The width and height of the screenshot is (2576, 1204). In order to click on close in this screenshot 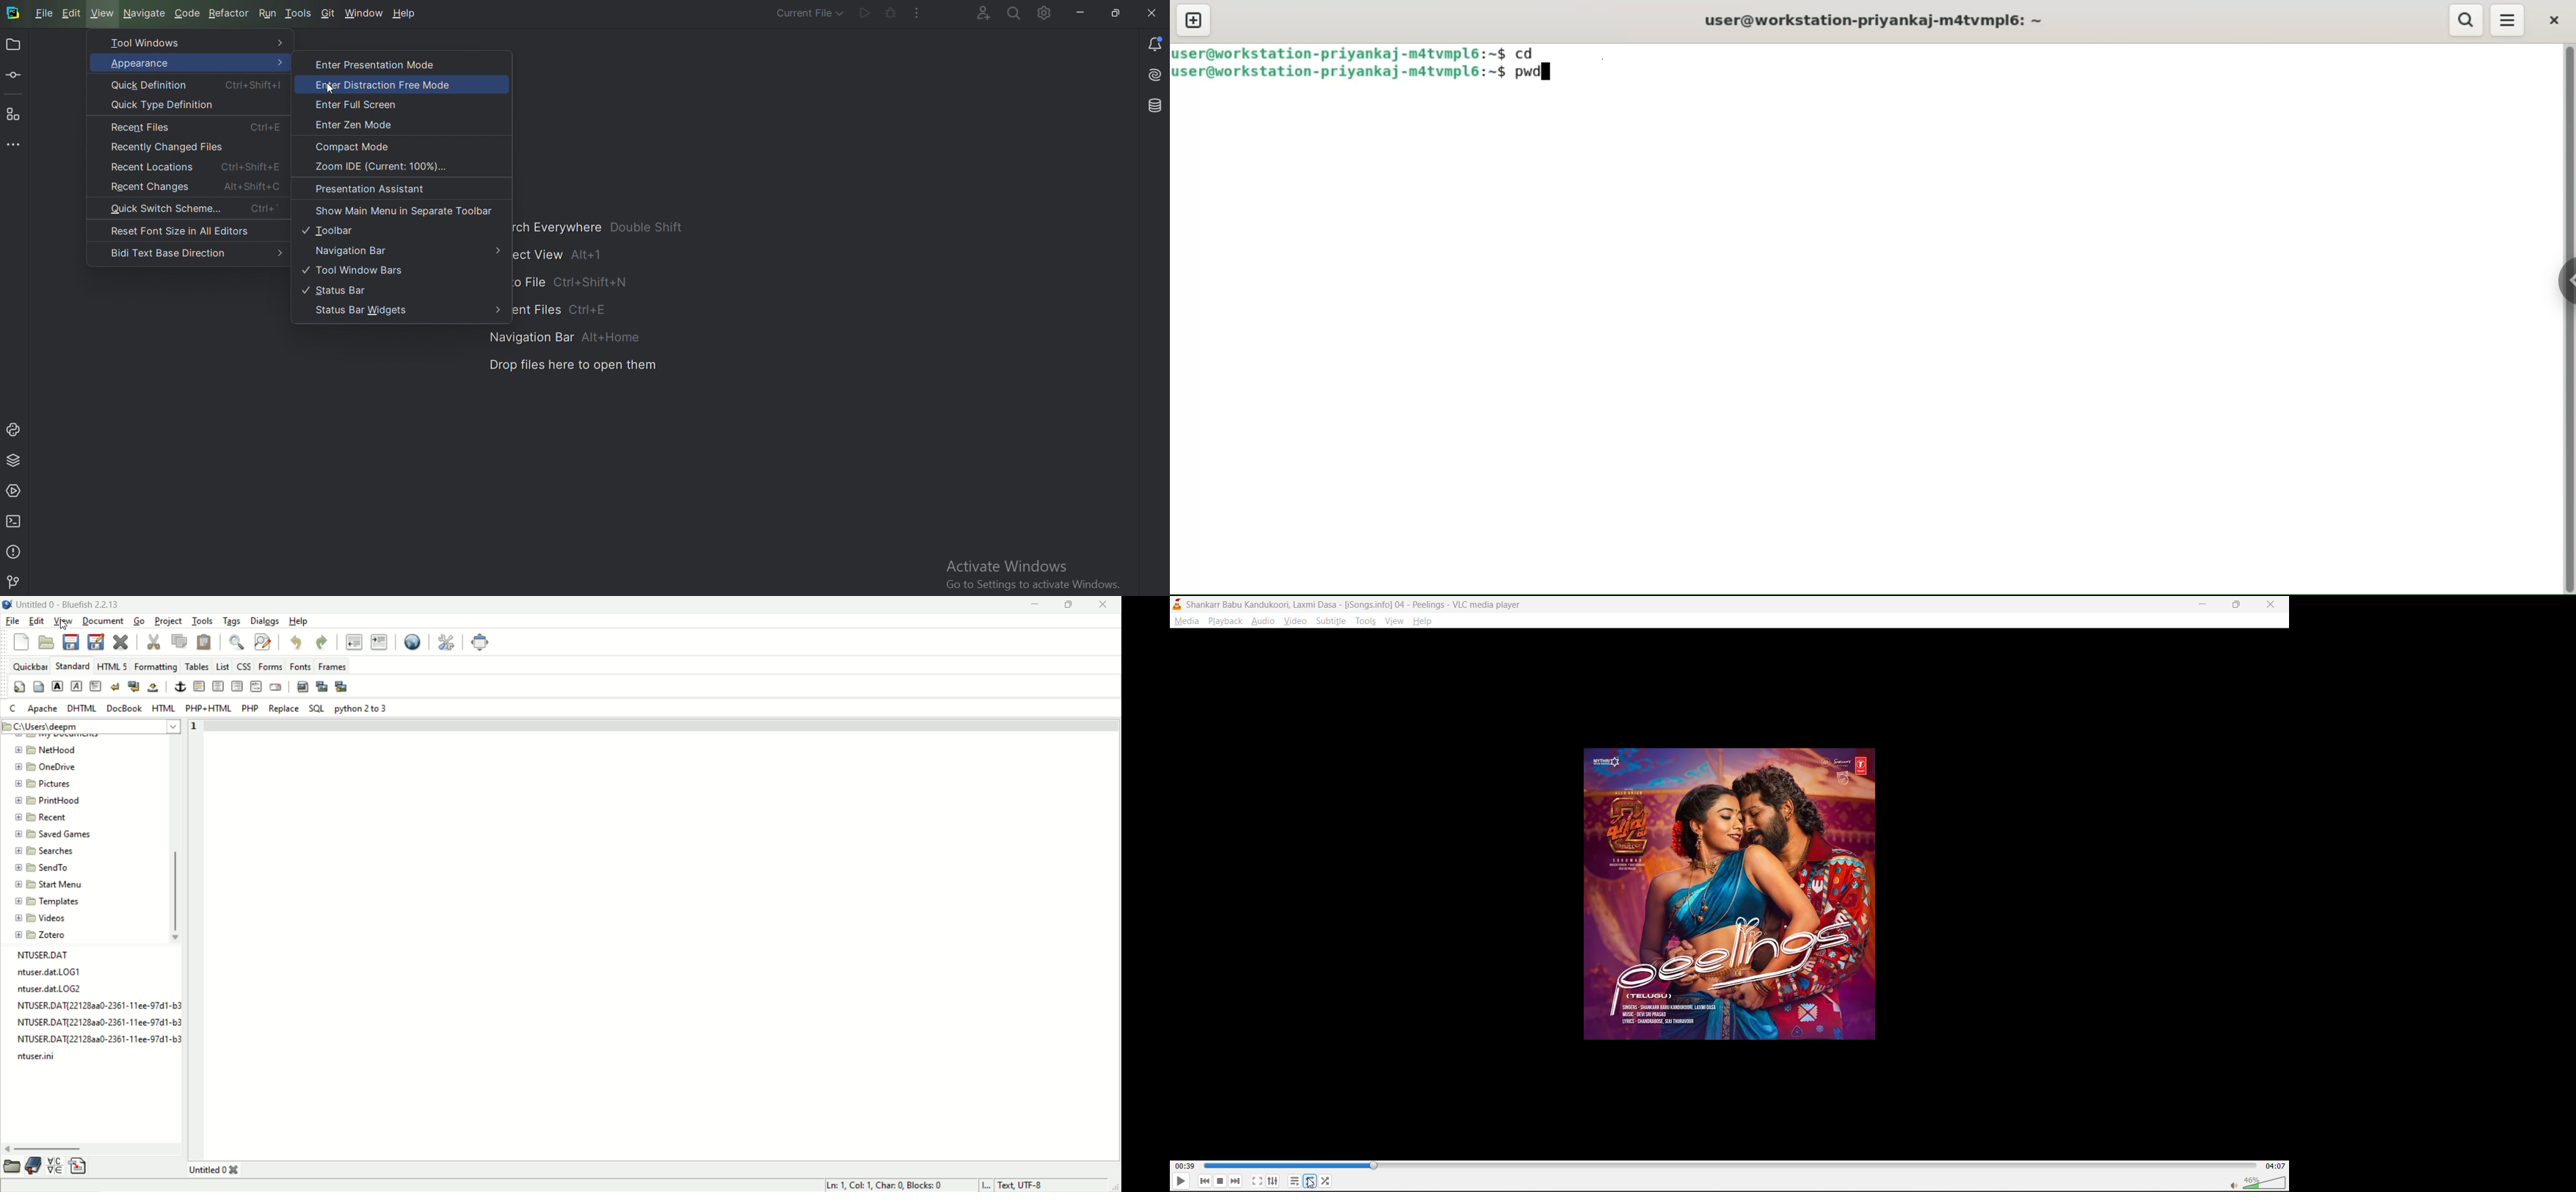, I will do `click(2552, 19)`.